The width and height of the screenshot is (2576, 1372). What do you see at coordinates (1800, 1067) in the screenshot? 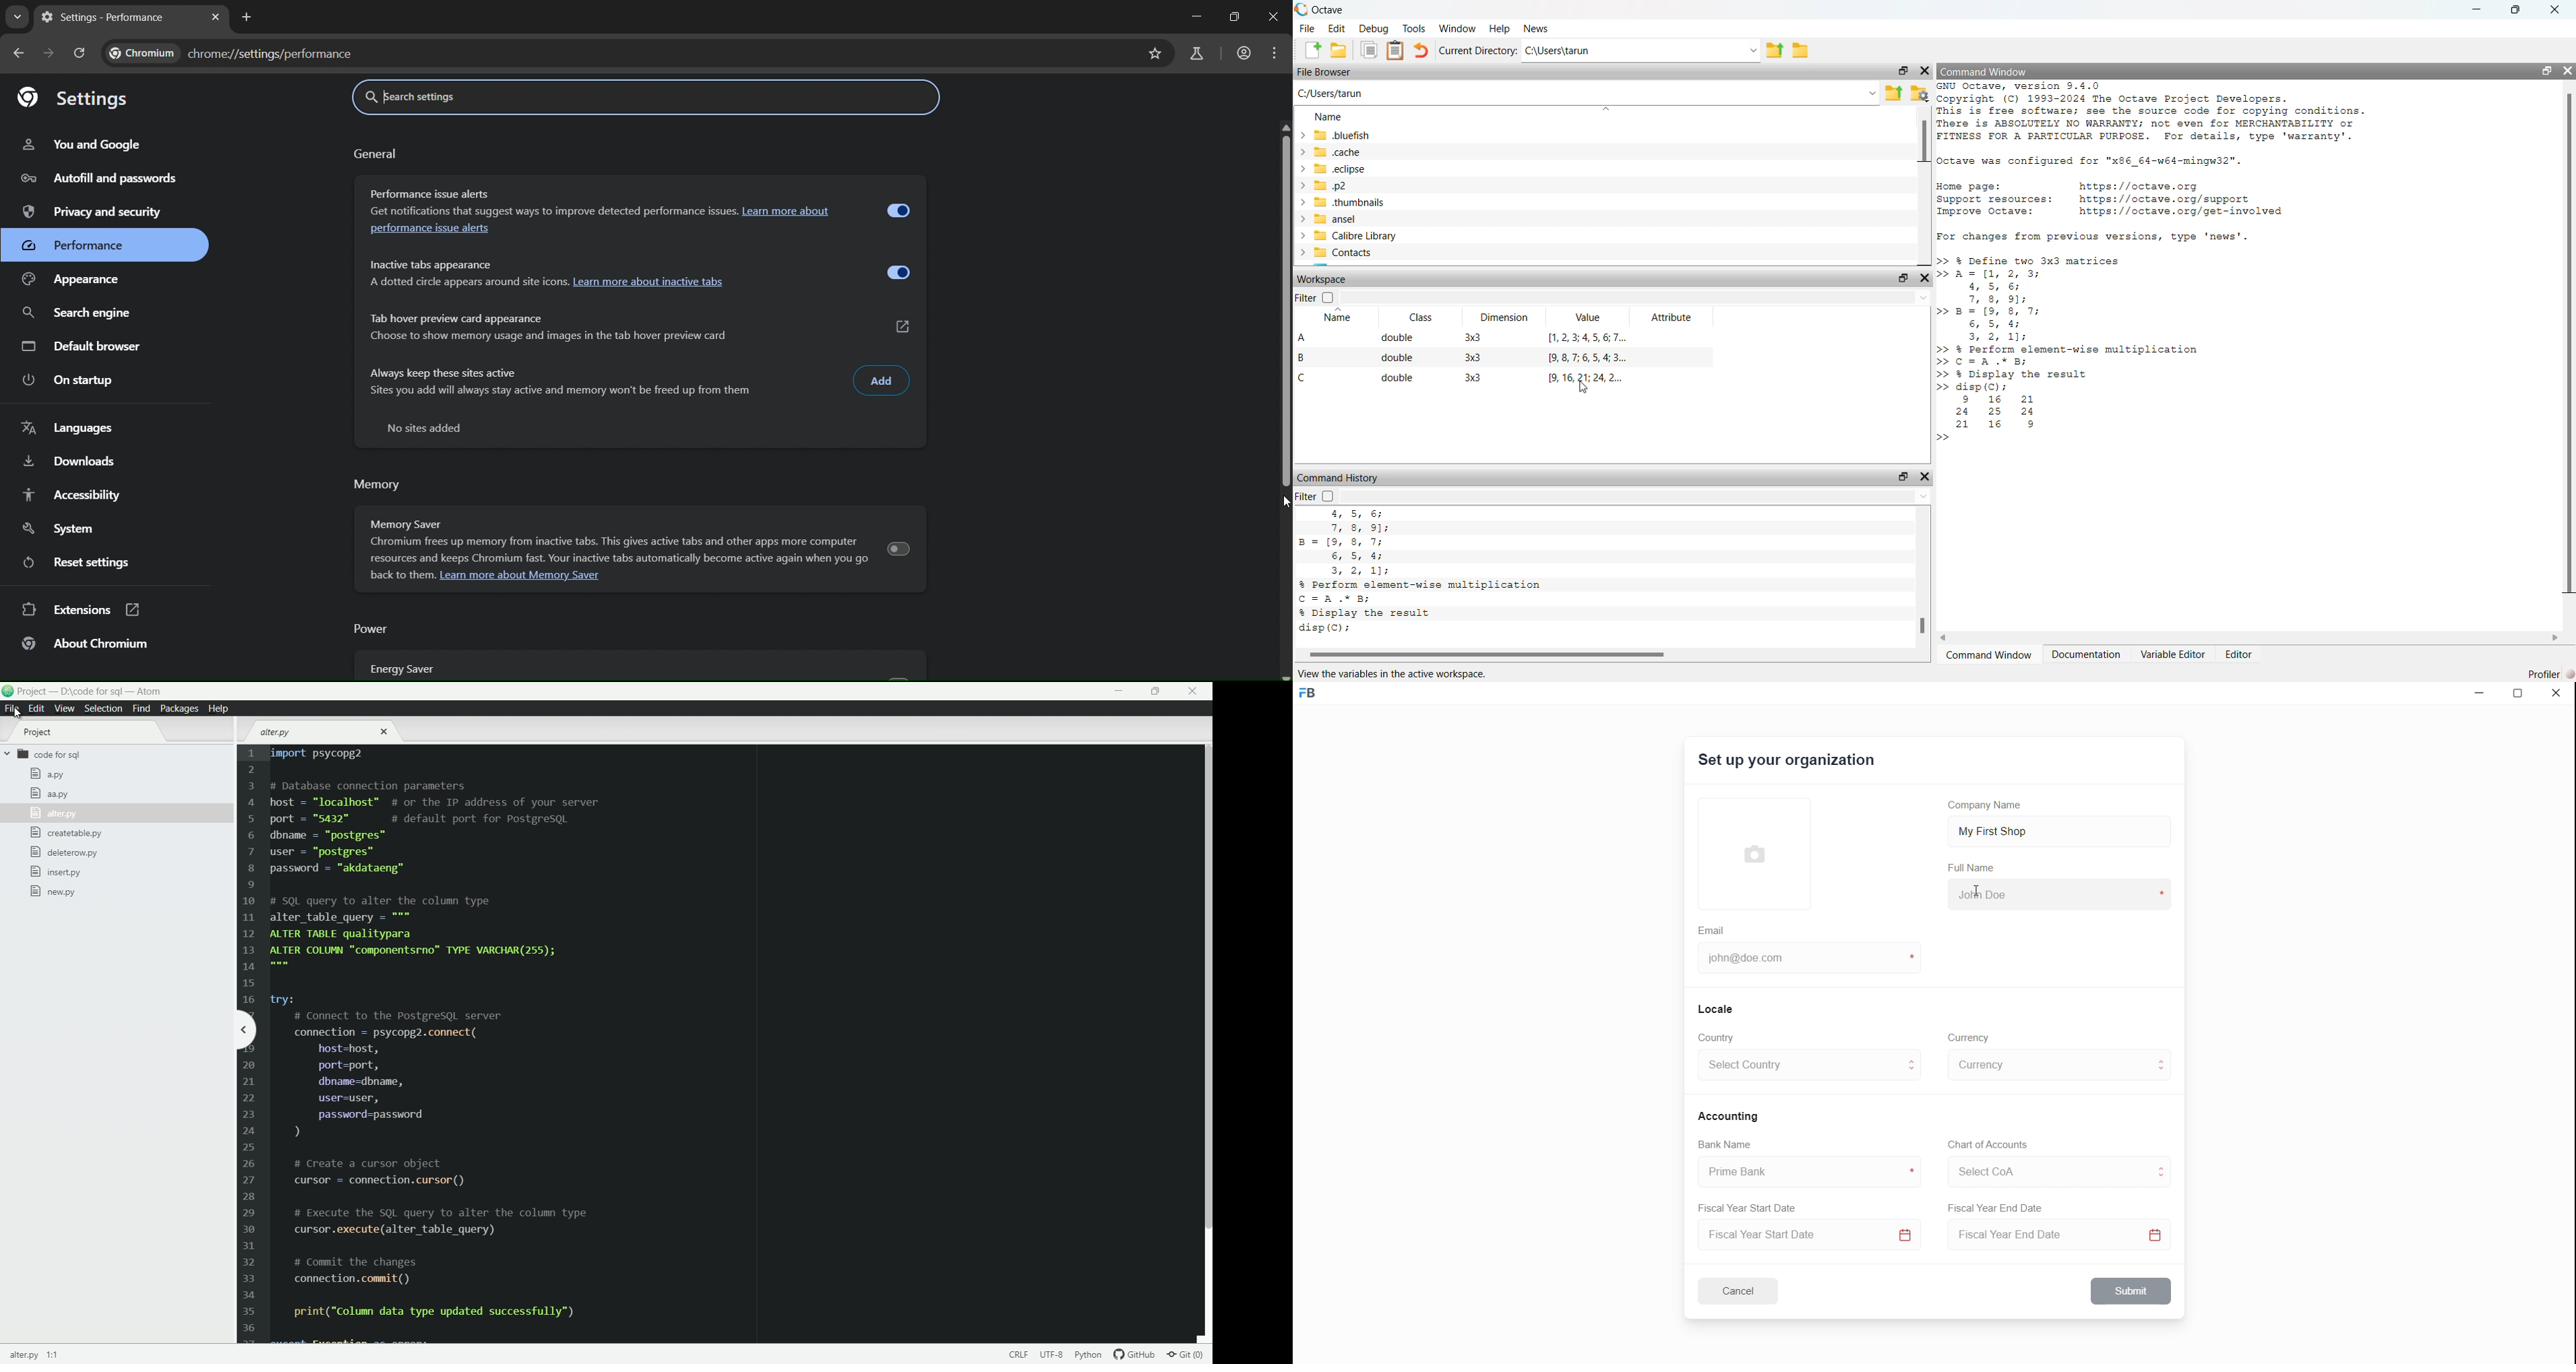
I see `select country` at bounding box center [1800, 1067].